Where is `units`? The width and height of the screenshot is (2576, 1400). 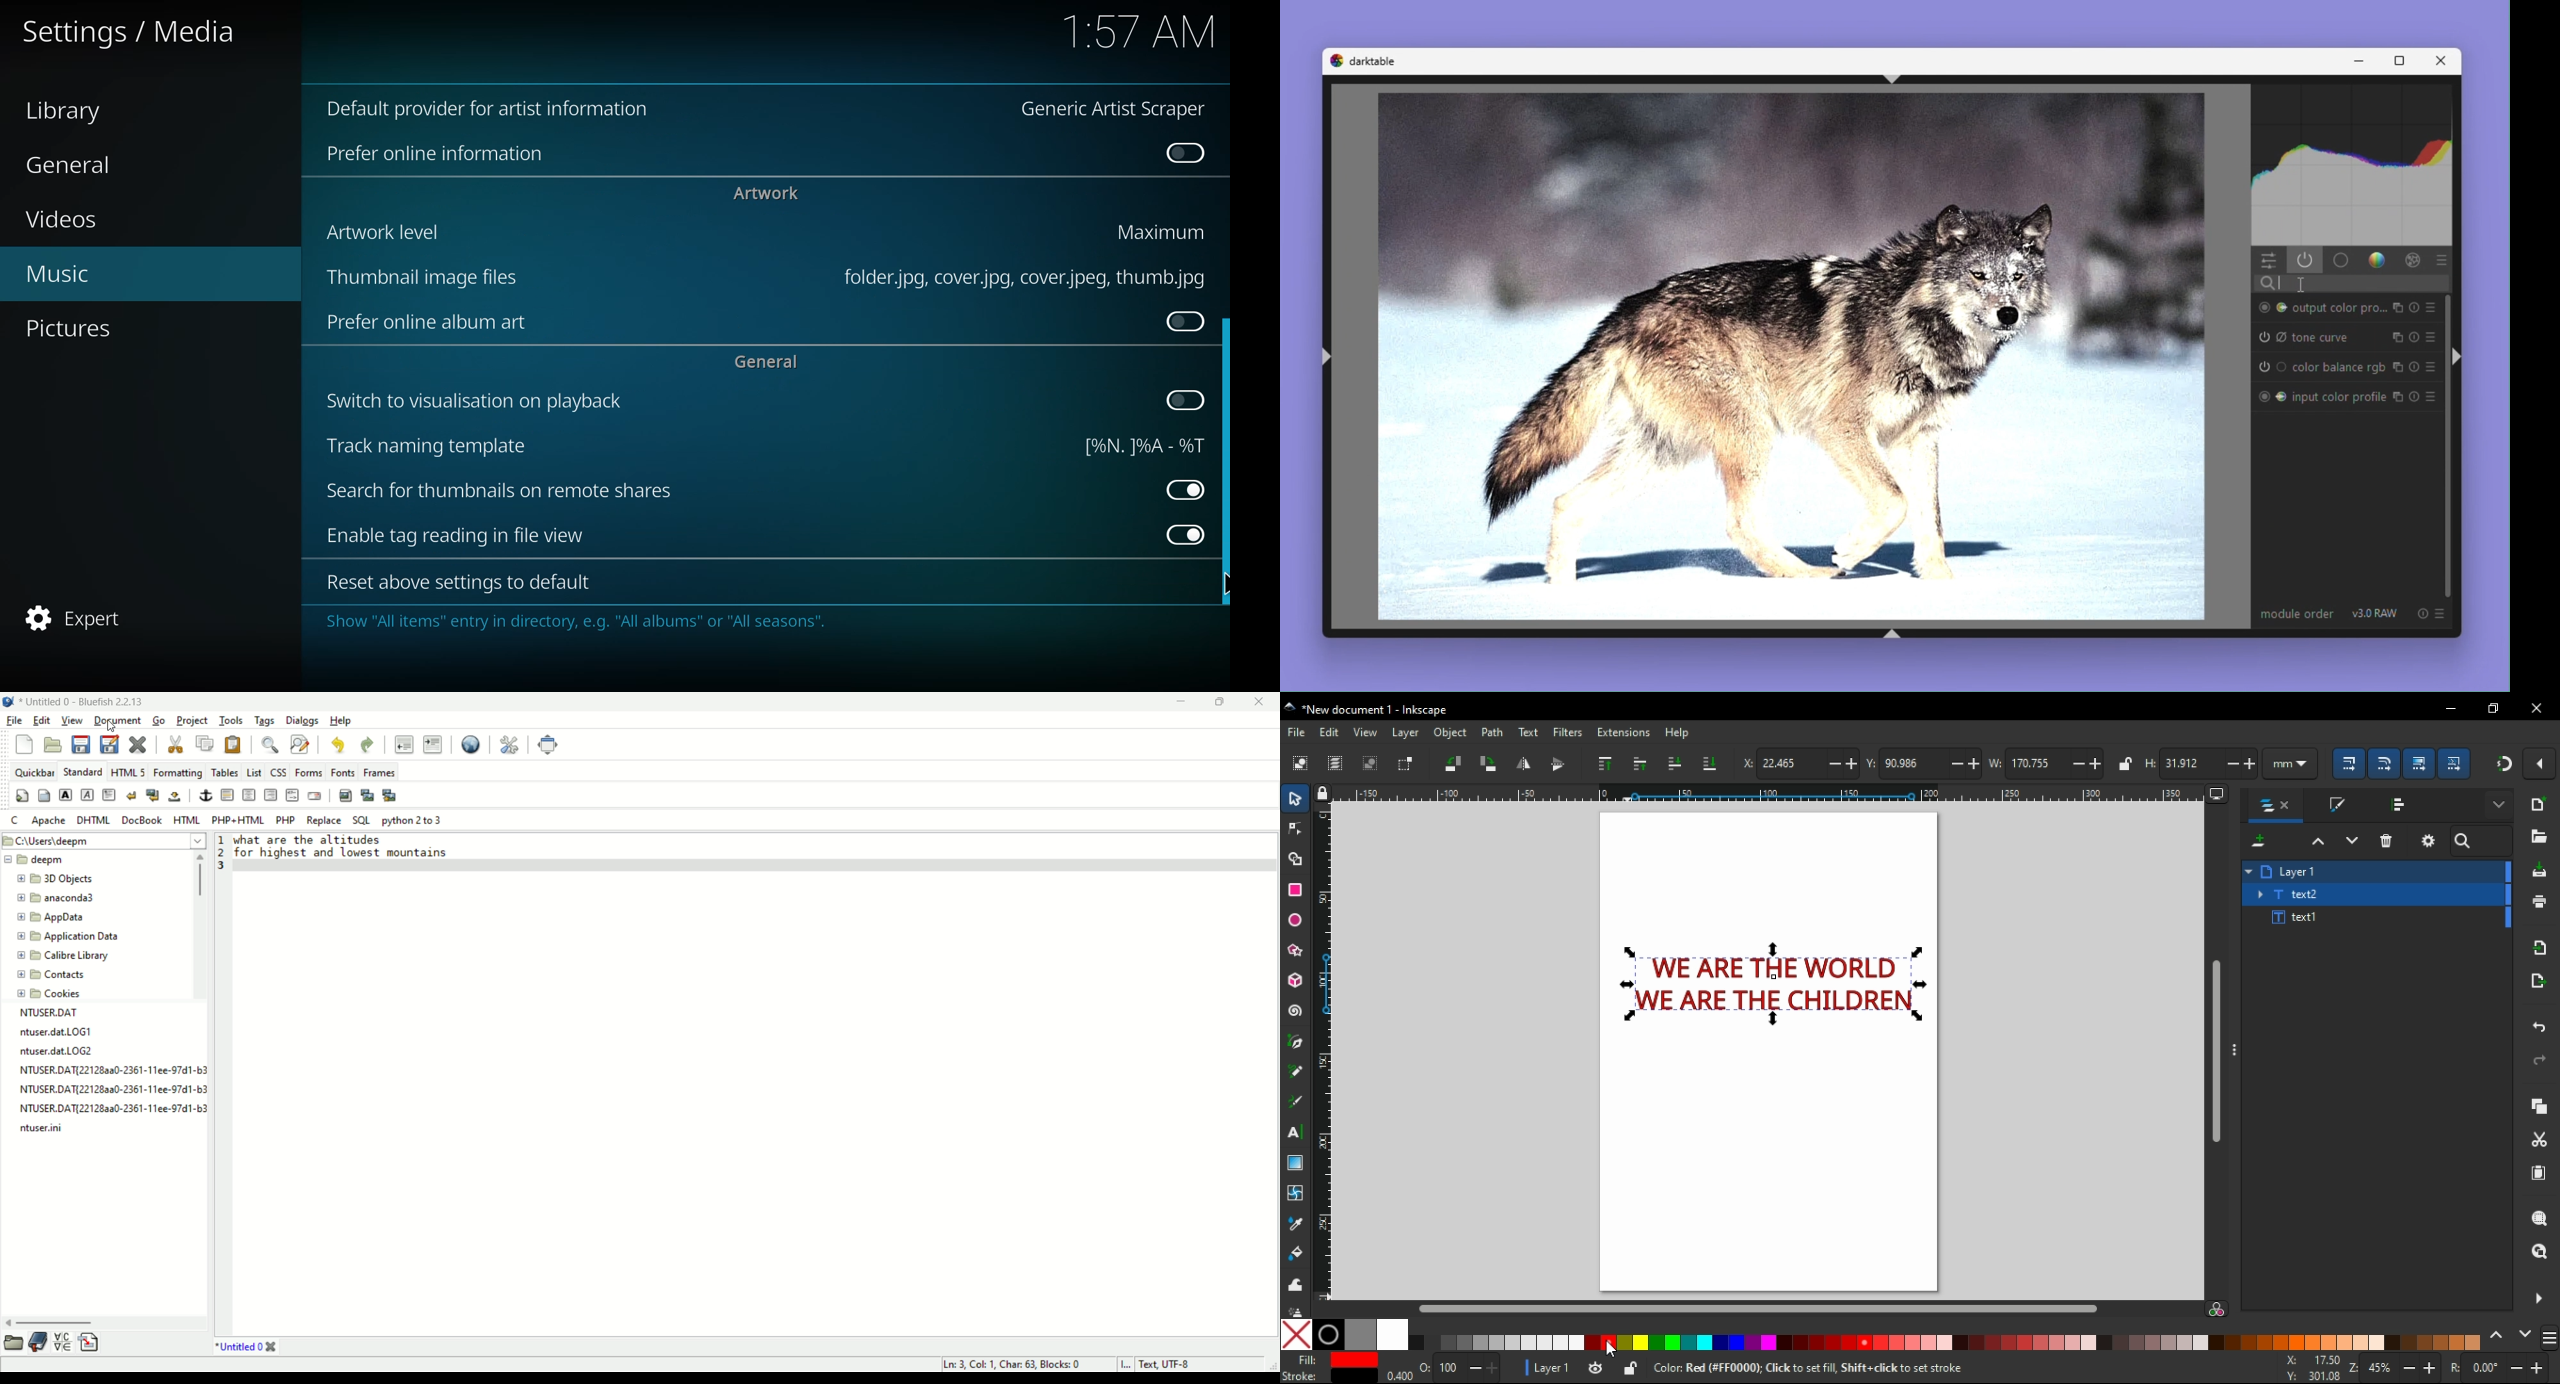
units is located at coordinates (2291, 763).